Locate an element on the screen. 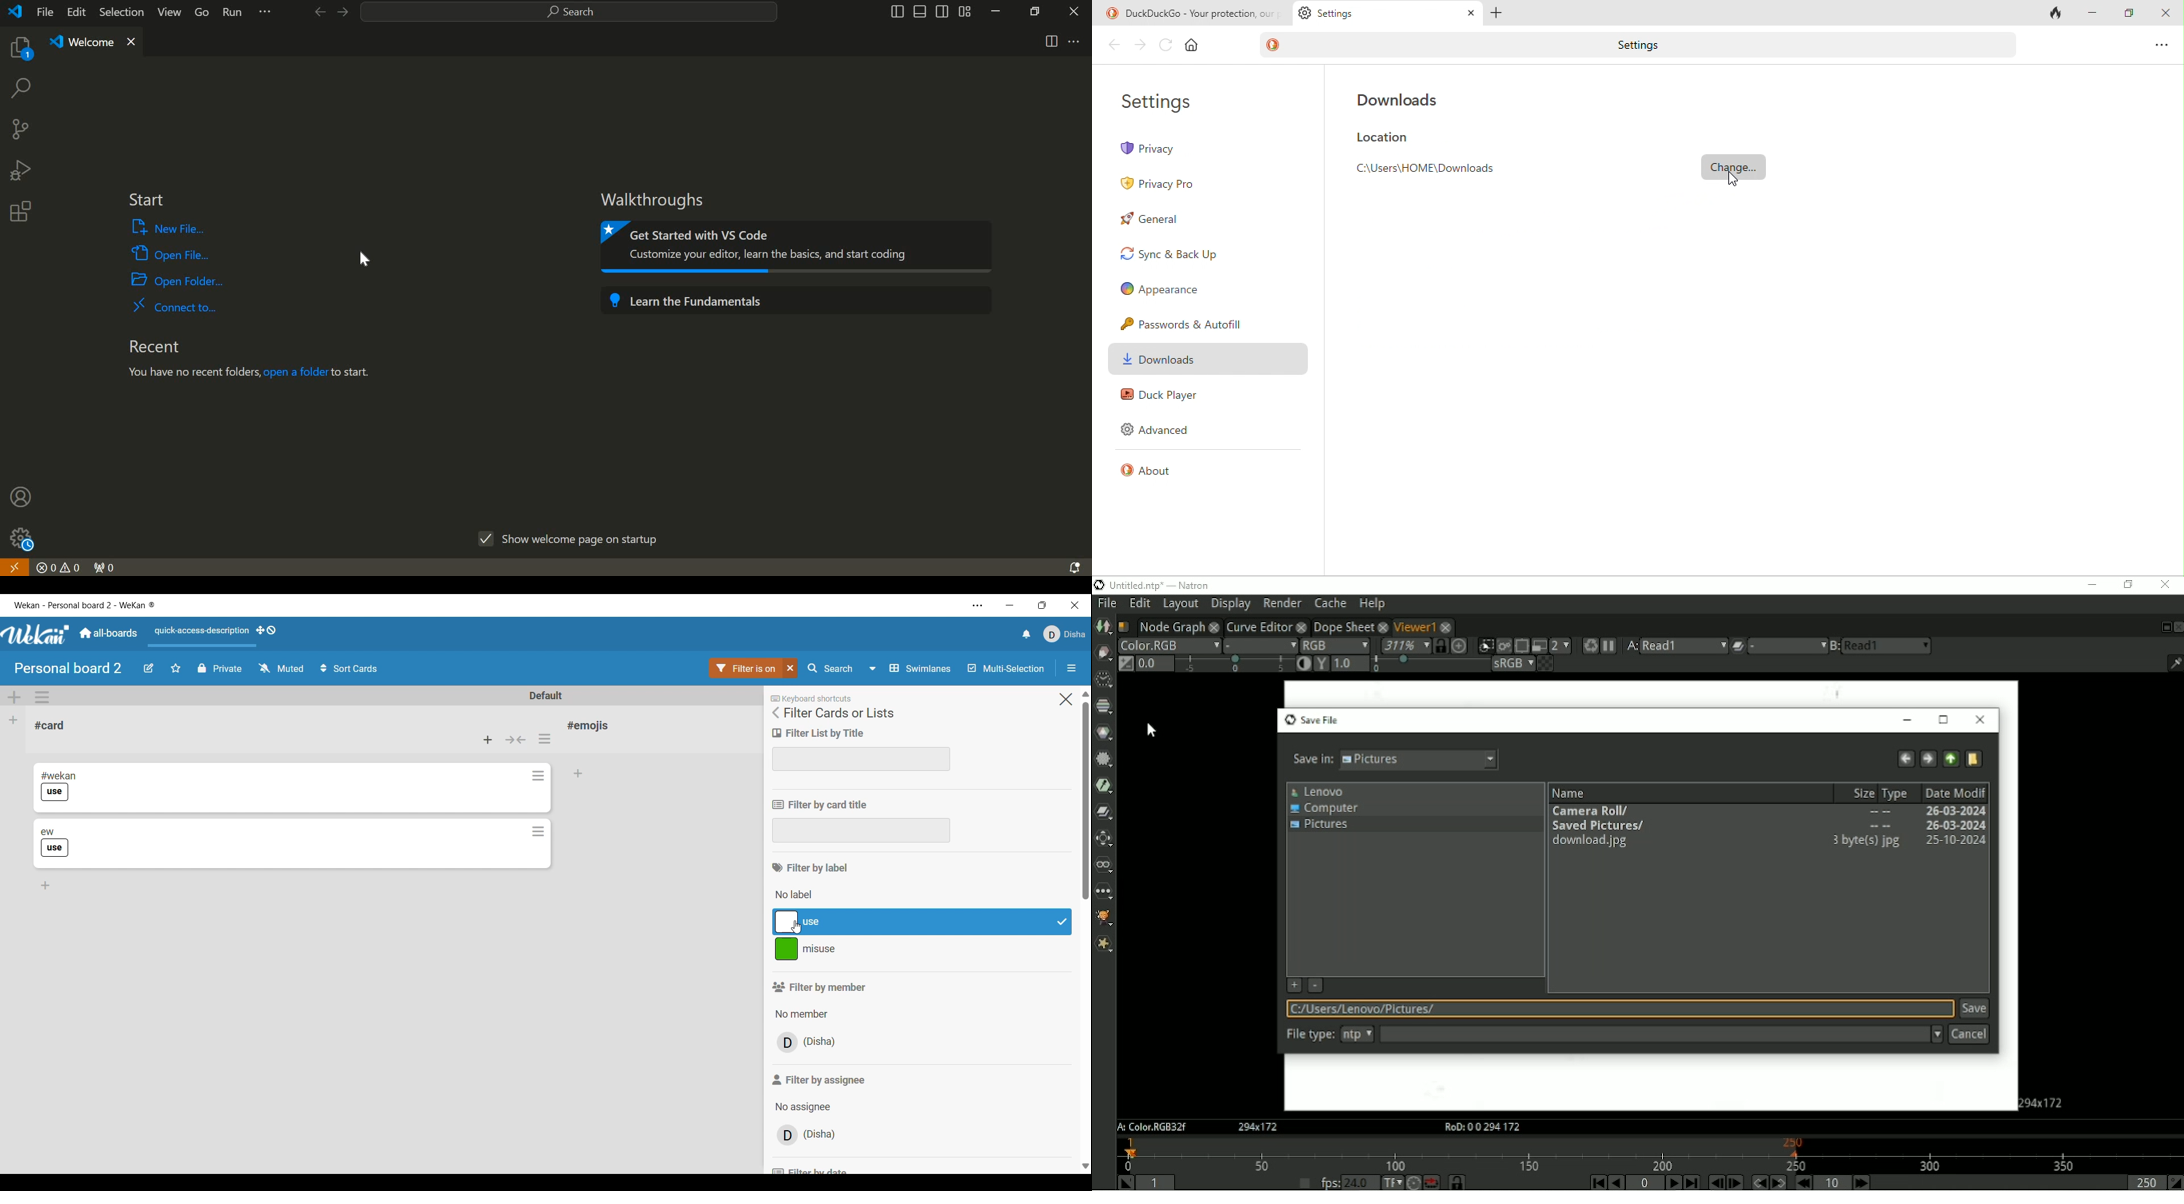 This screenshot has height=1204, width=2184. Quick access description is located at coordinates (200, 631).